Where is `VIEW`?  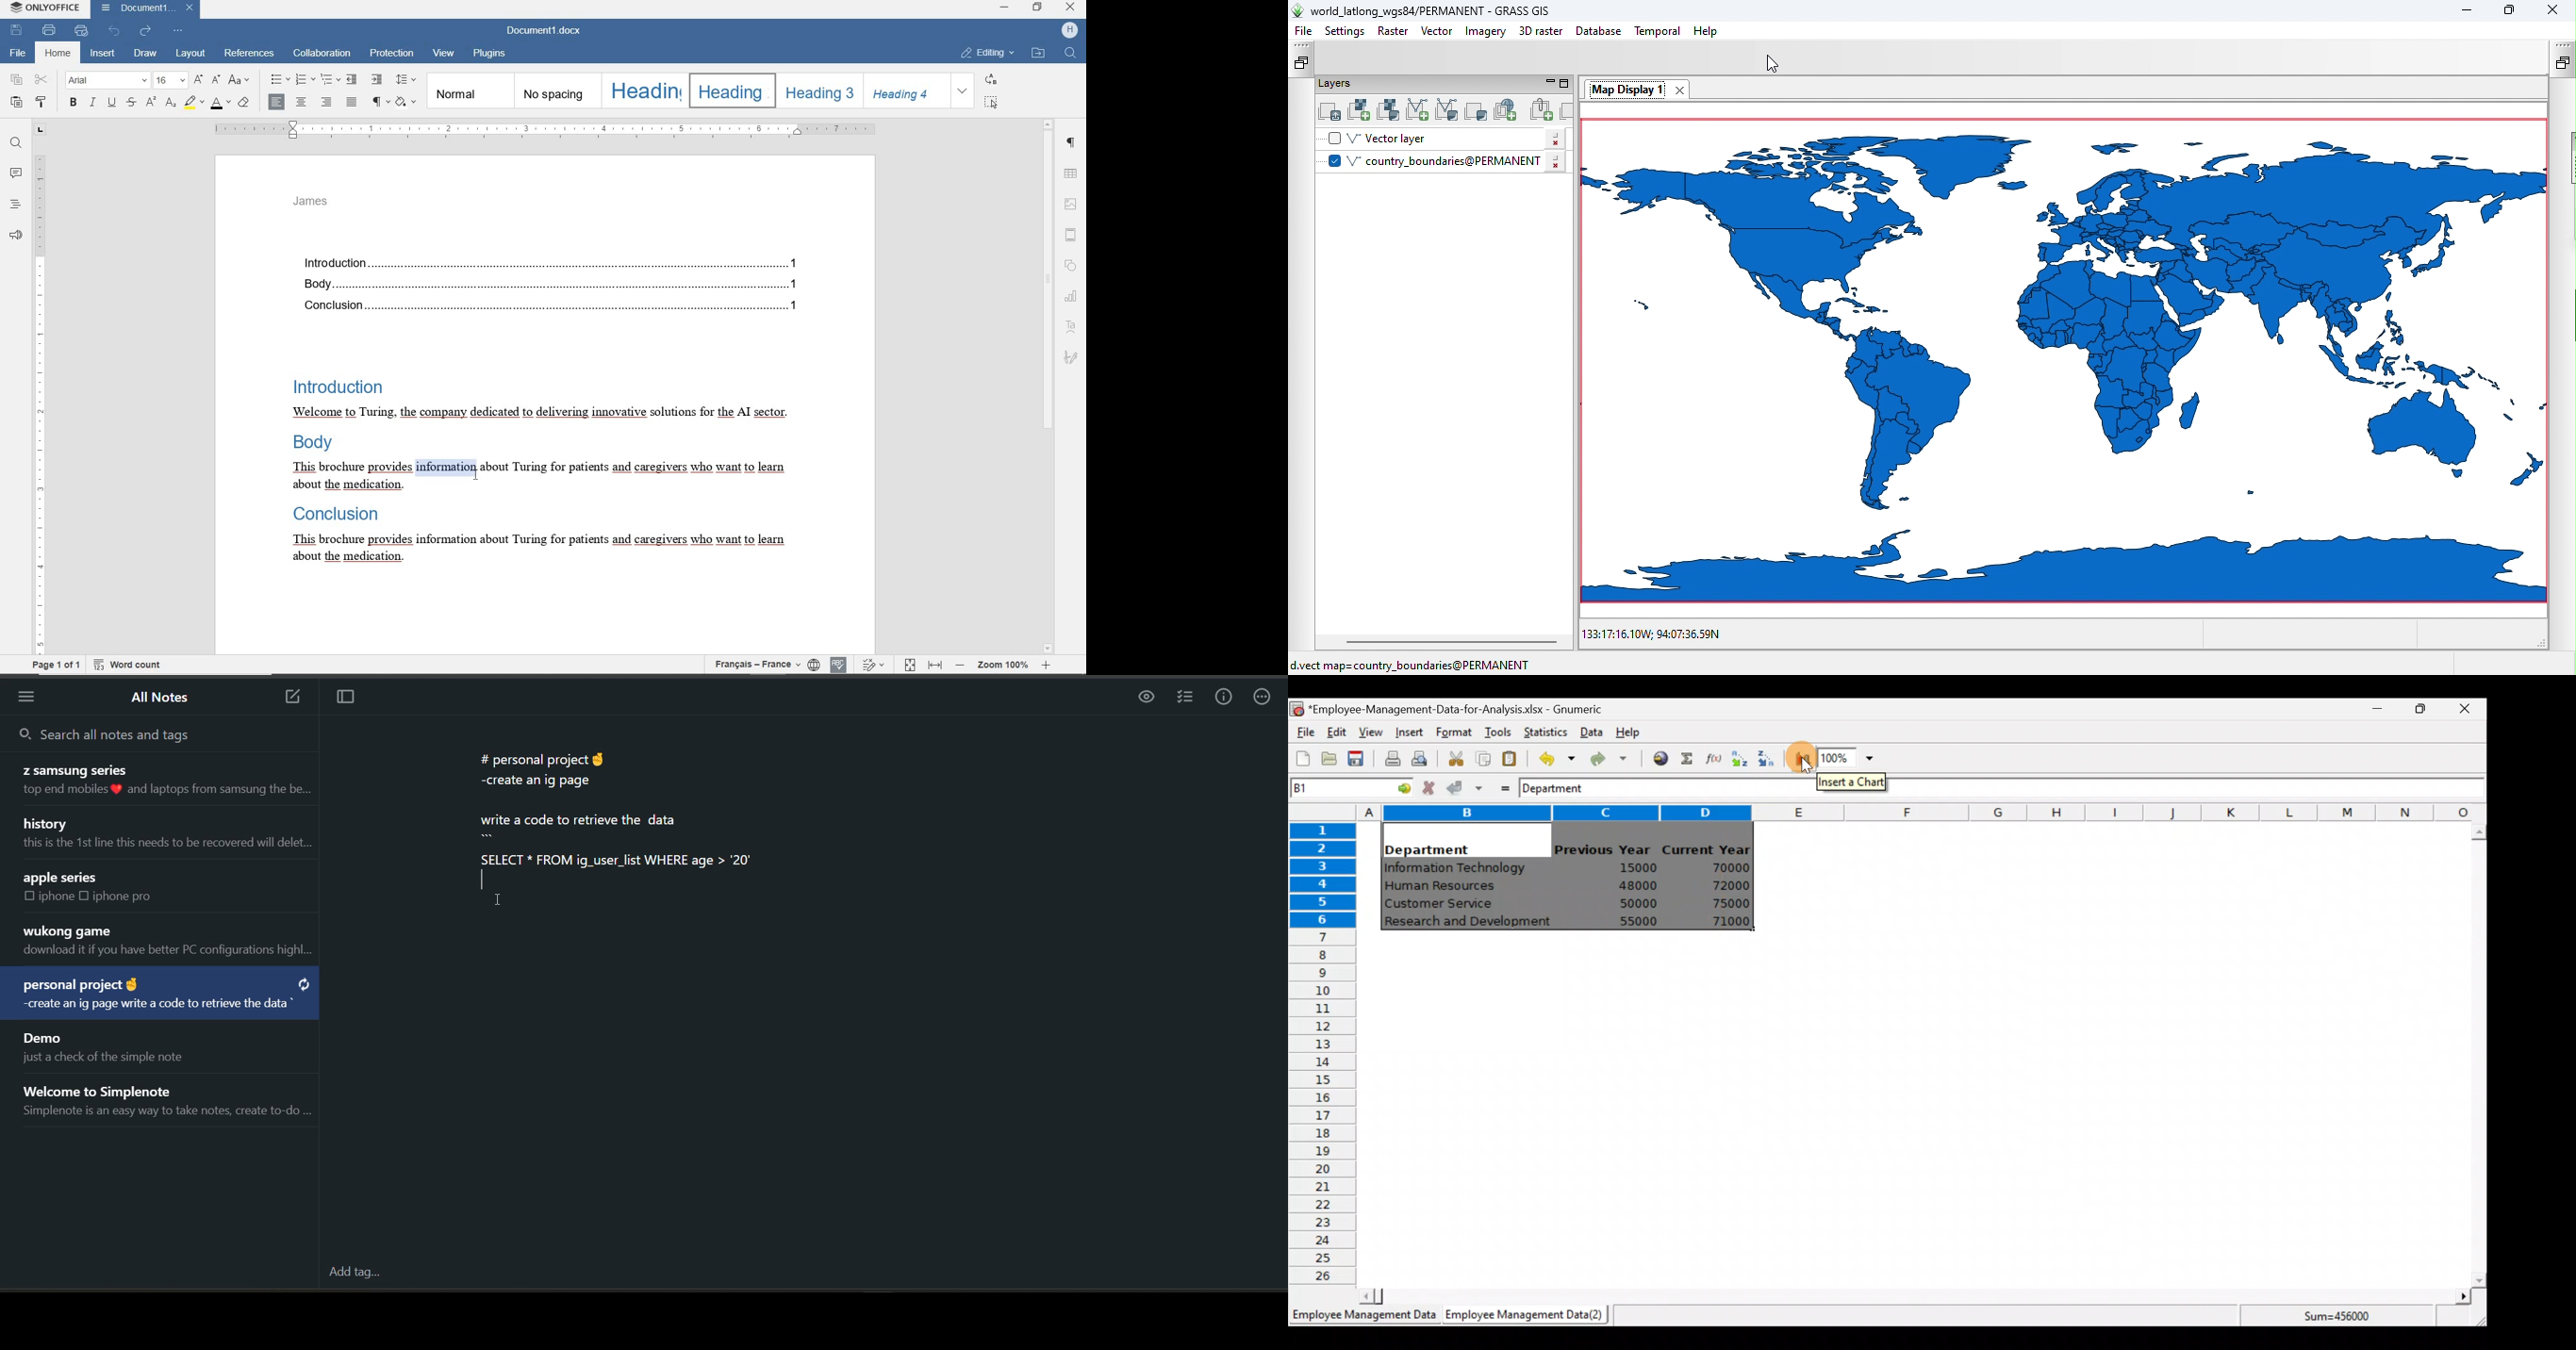
VIEW is located at coordinates (444, 56).